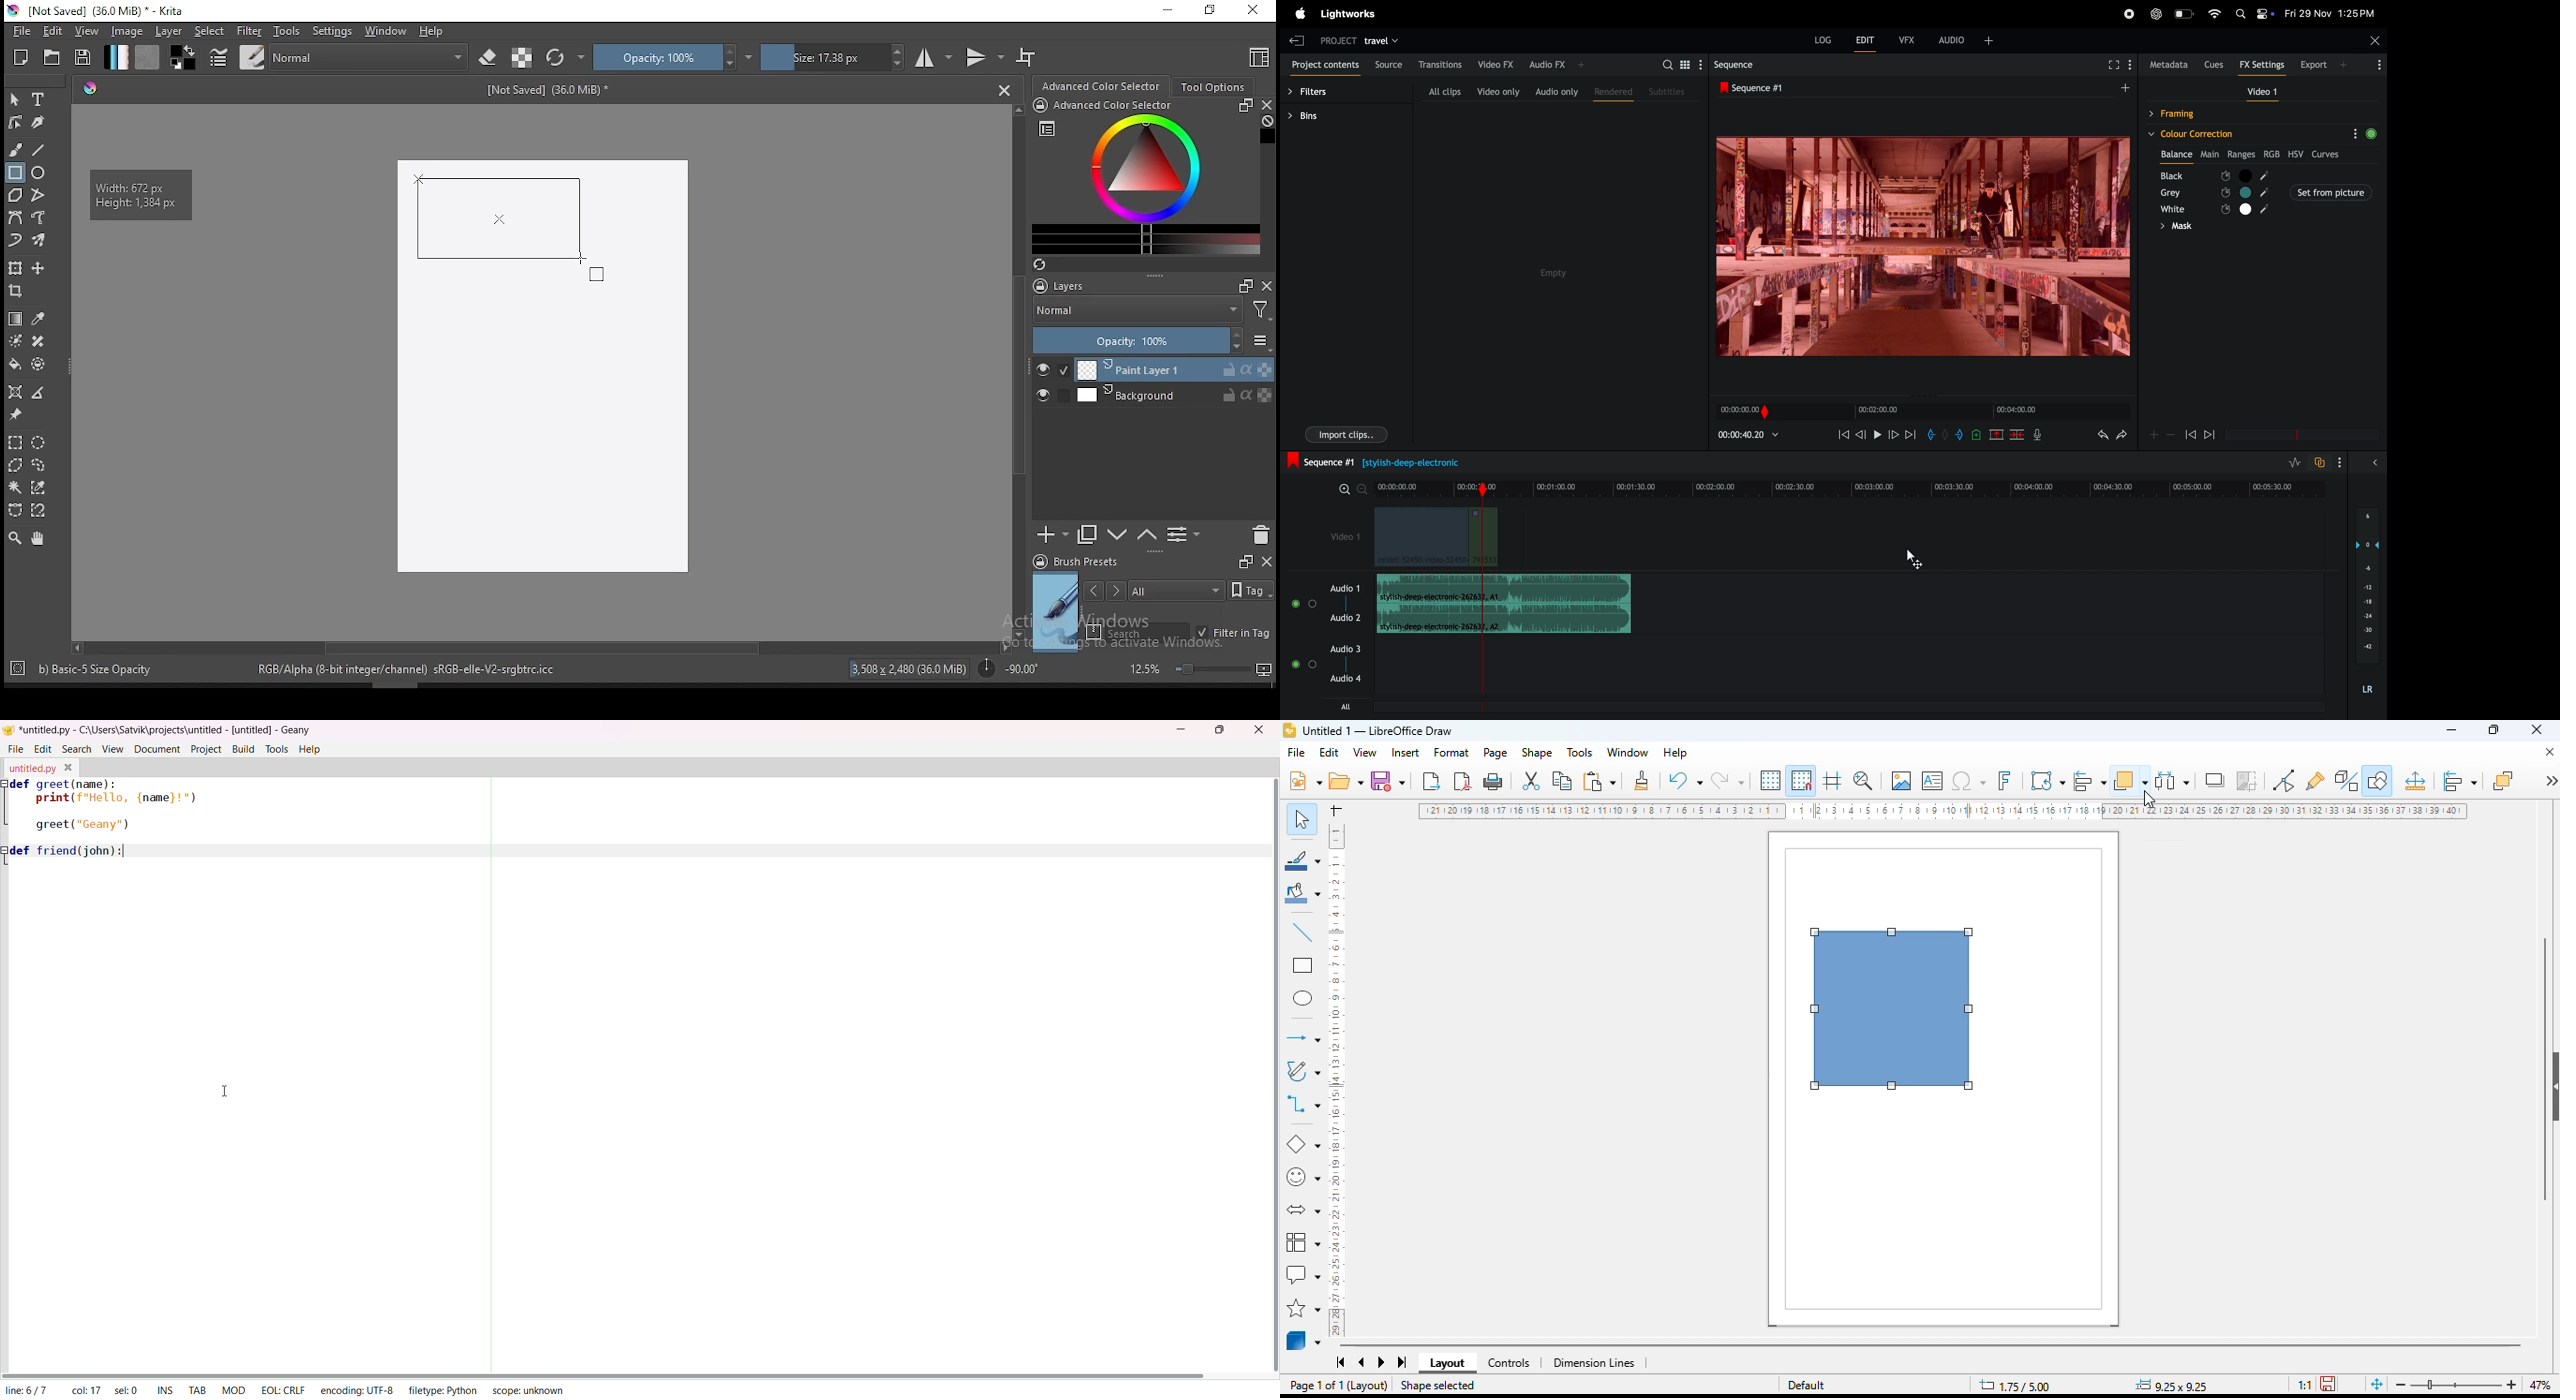 Image resolution: width=2576 pixels, height=1400 pixels. Describe the element at coordinates (1267, 285) in the screenshot. I see `close docker` at that location.